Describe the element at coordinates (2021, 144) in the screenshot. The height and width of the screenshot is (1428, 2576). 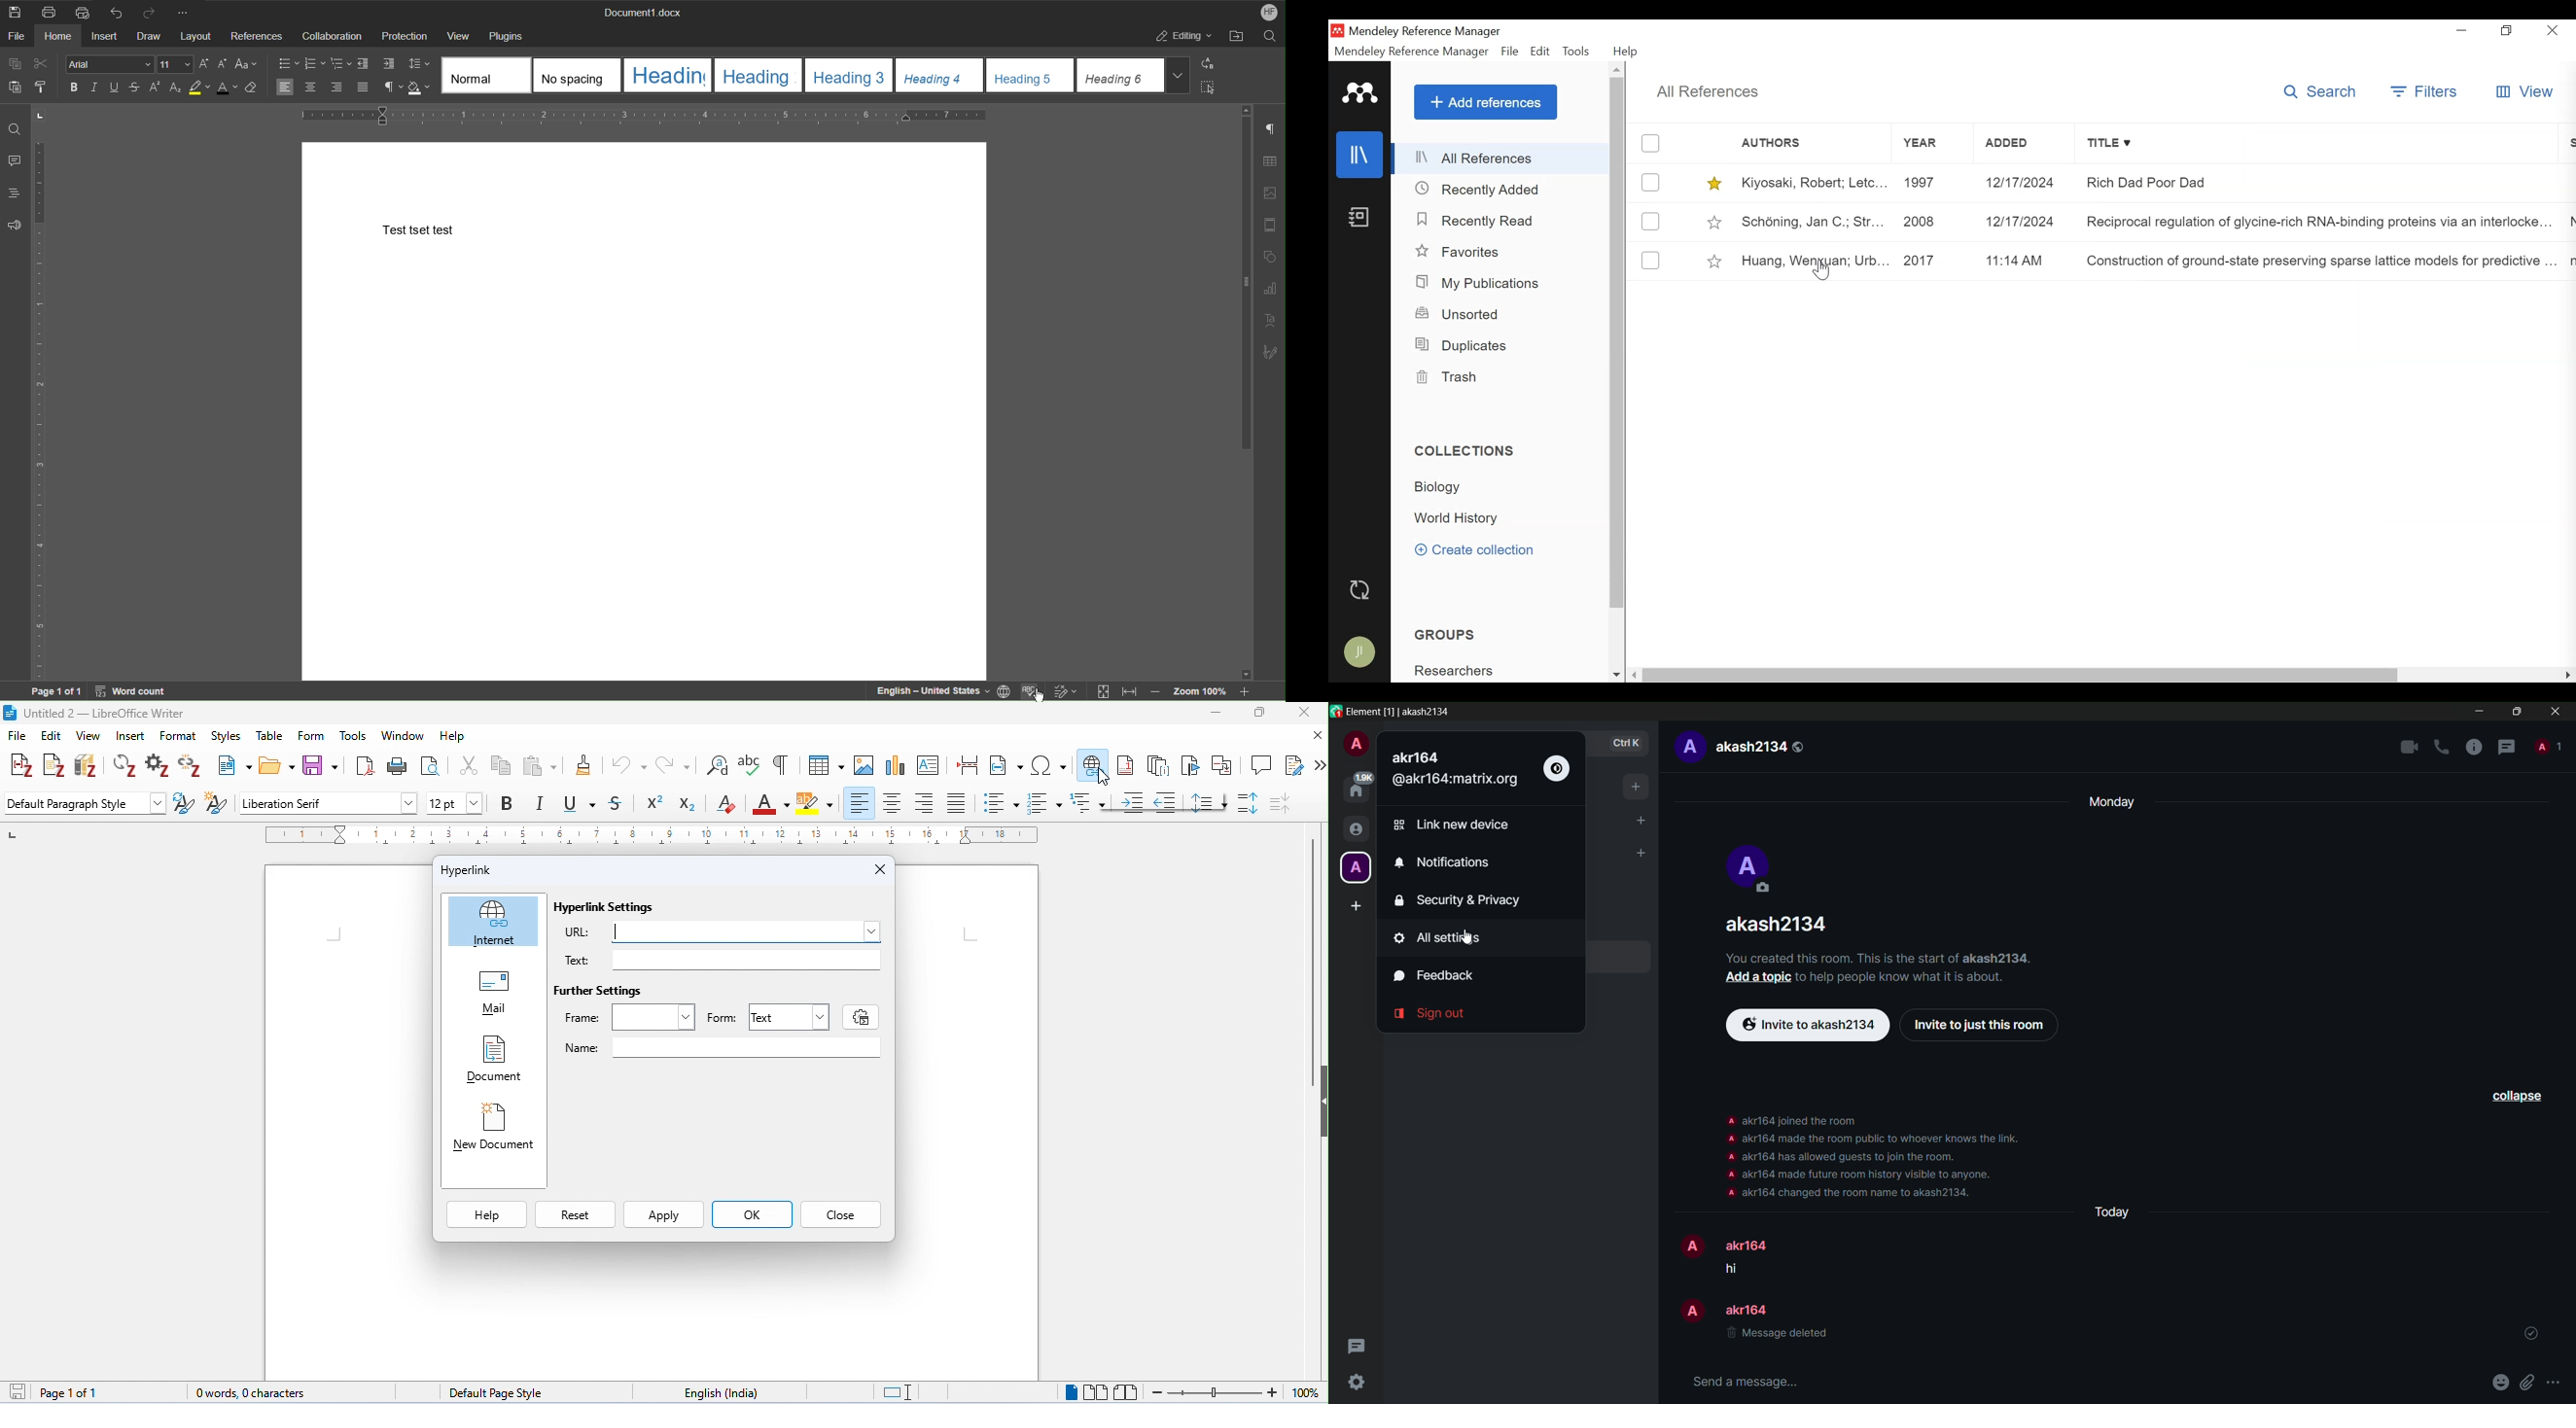
I see `Added` at that location.